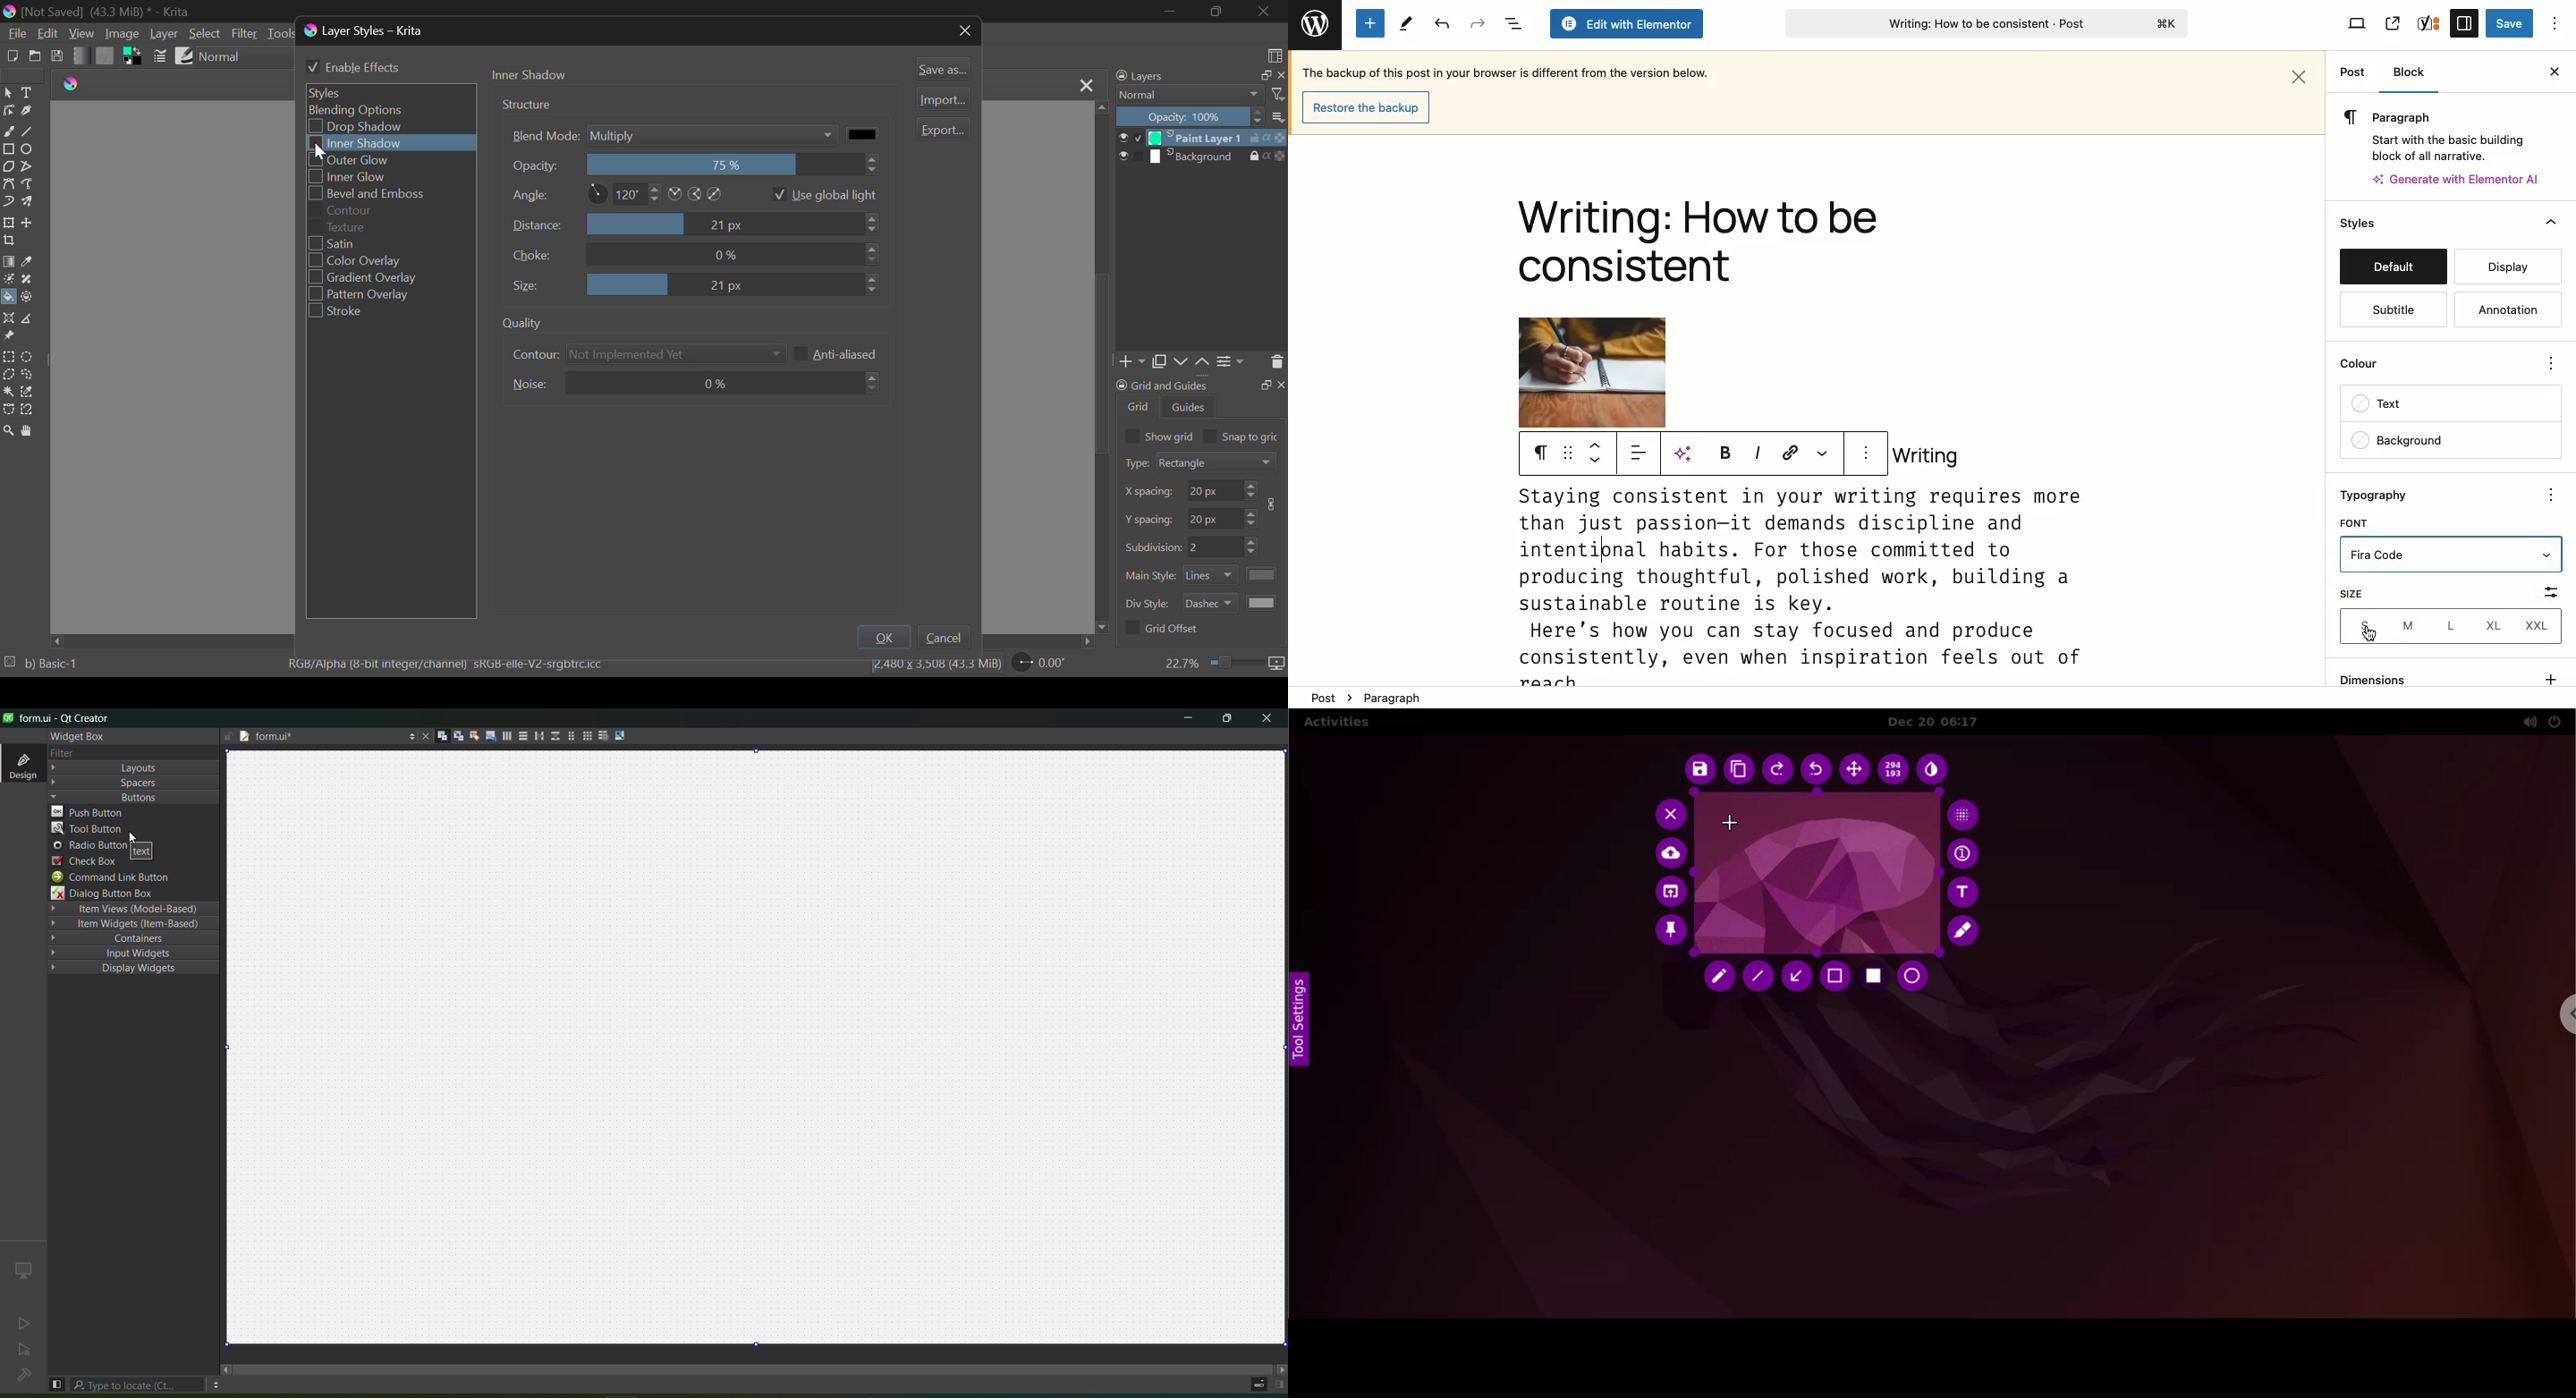 Image resolution: width=2576 pixels, height=1400 pixels. I want to click on Display, so click(2509, 267).